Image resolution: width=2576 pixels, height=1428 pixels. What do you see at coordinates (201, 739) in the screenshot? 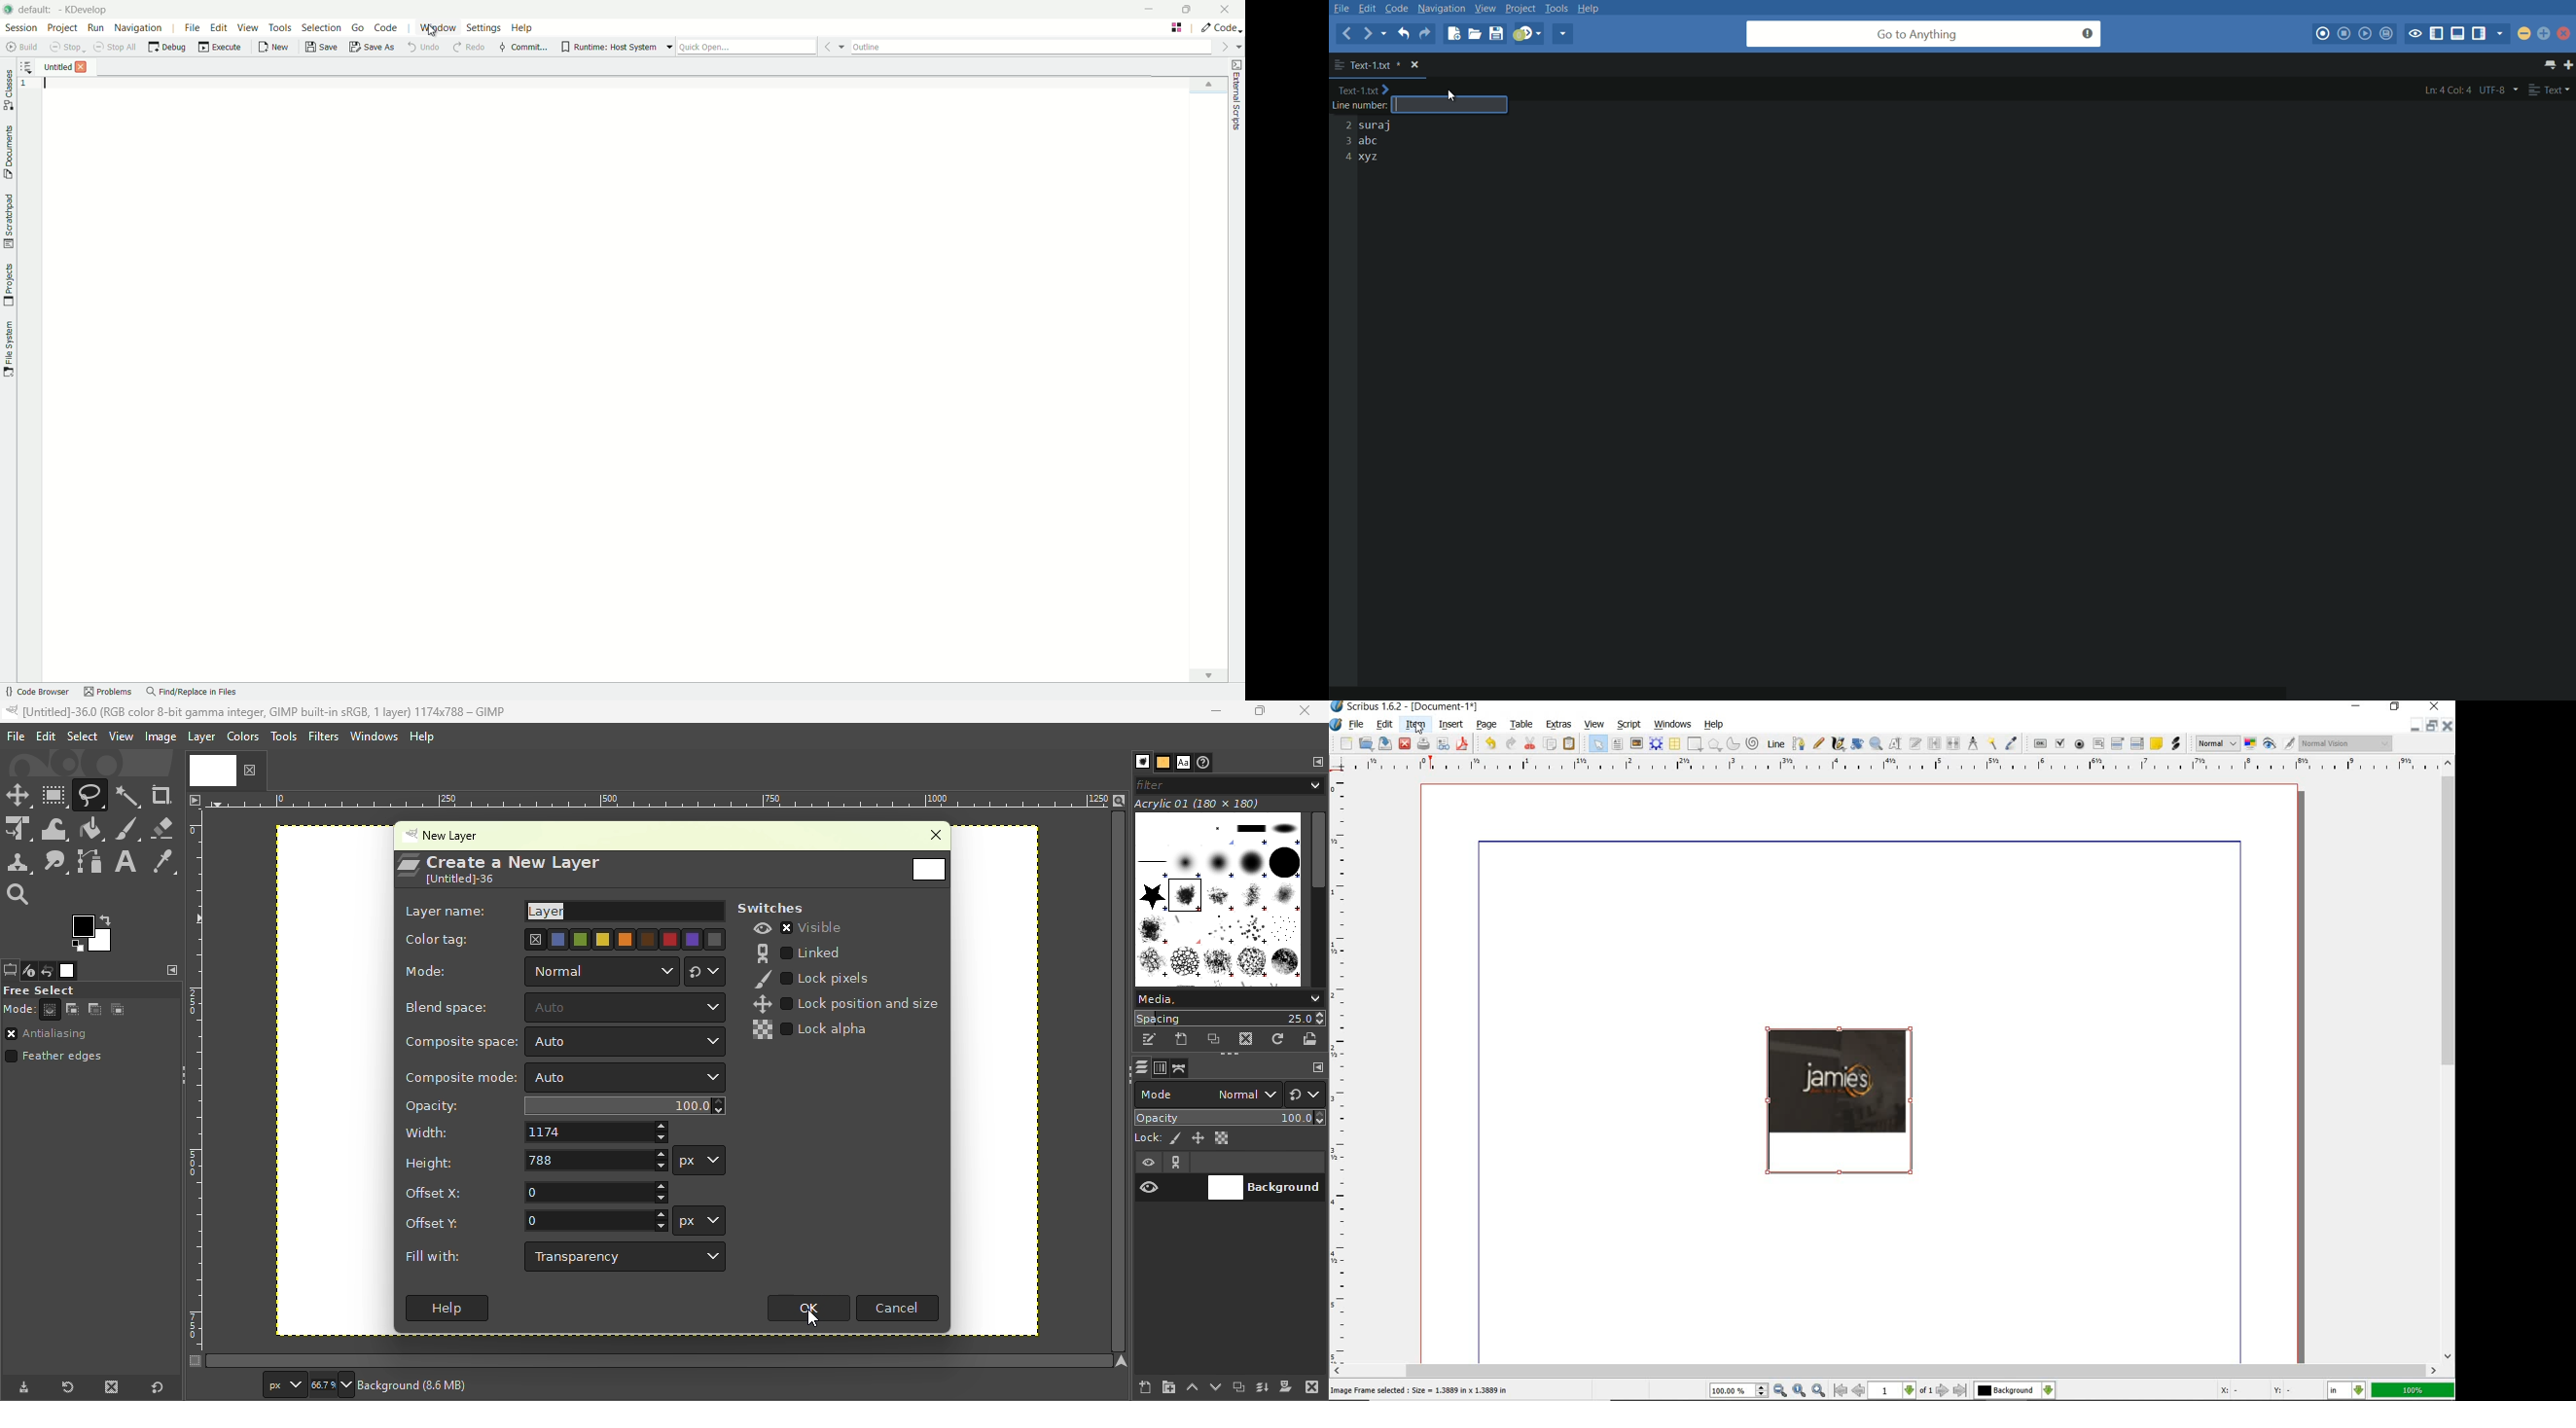
I see `layer` at bounding box center [201, 739].